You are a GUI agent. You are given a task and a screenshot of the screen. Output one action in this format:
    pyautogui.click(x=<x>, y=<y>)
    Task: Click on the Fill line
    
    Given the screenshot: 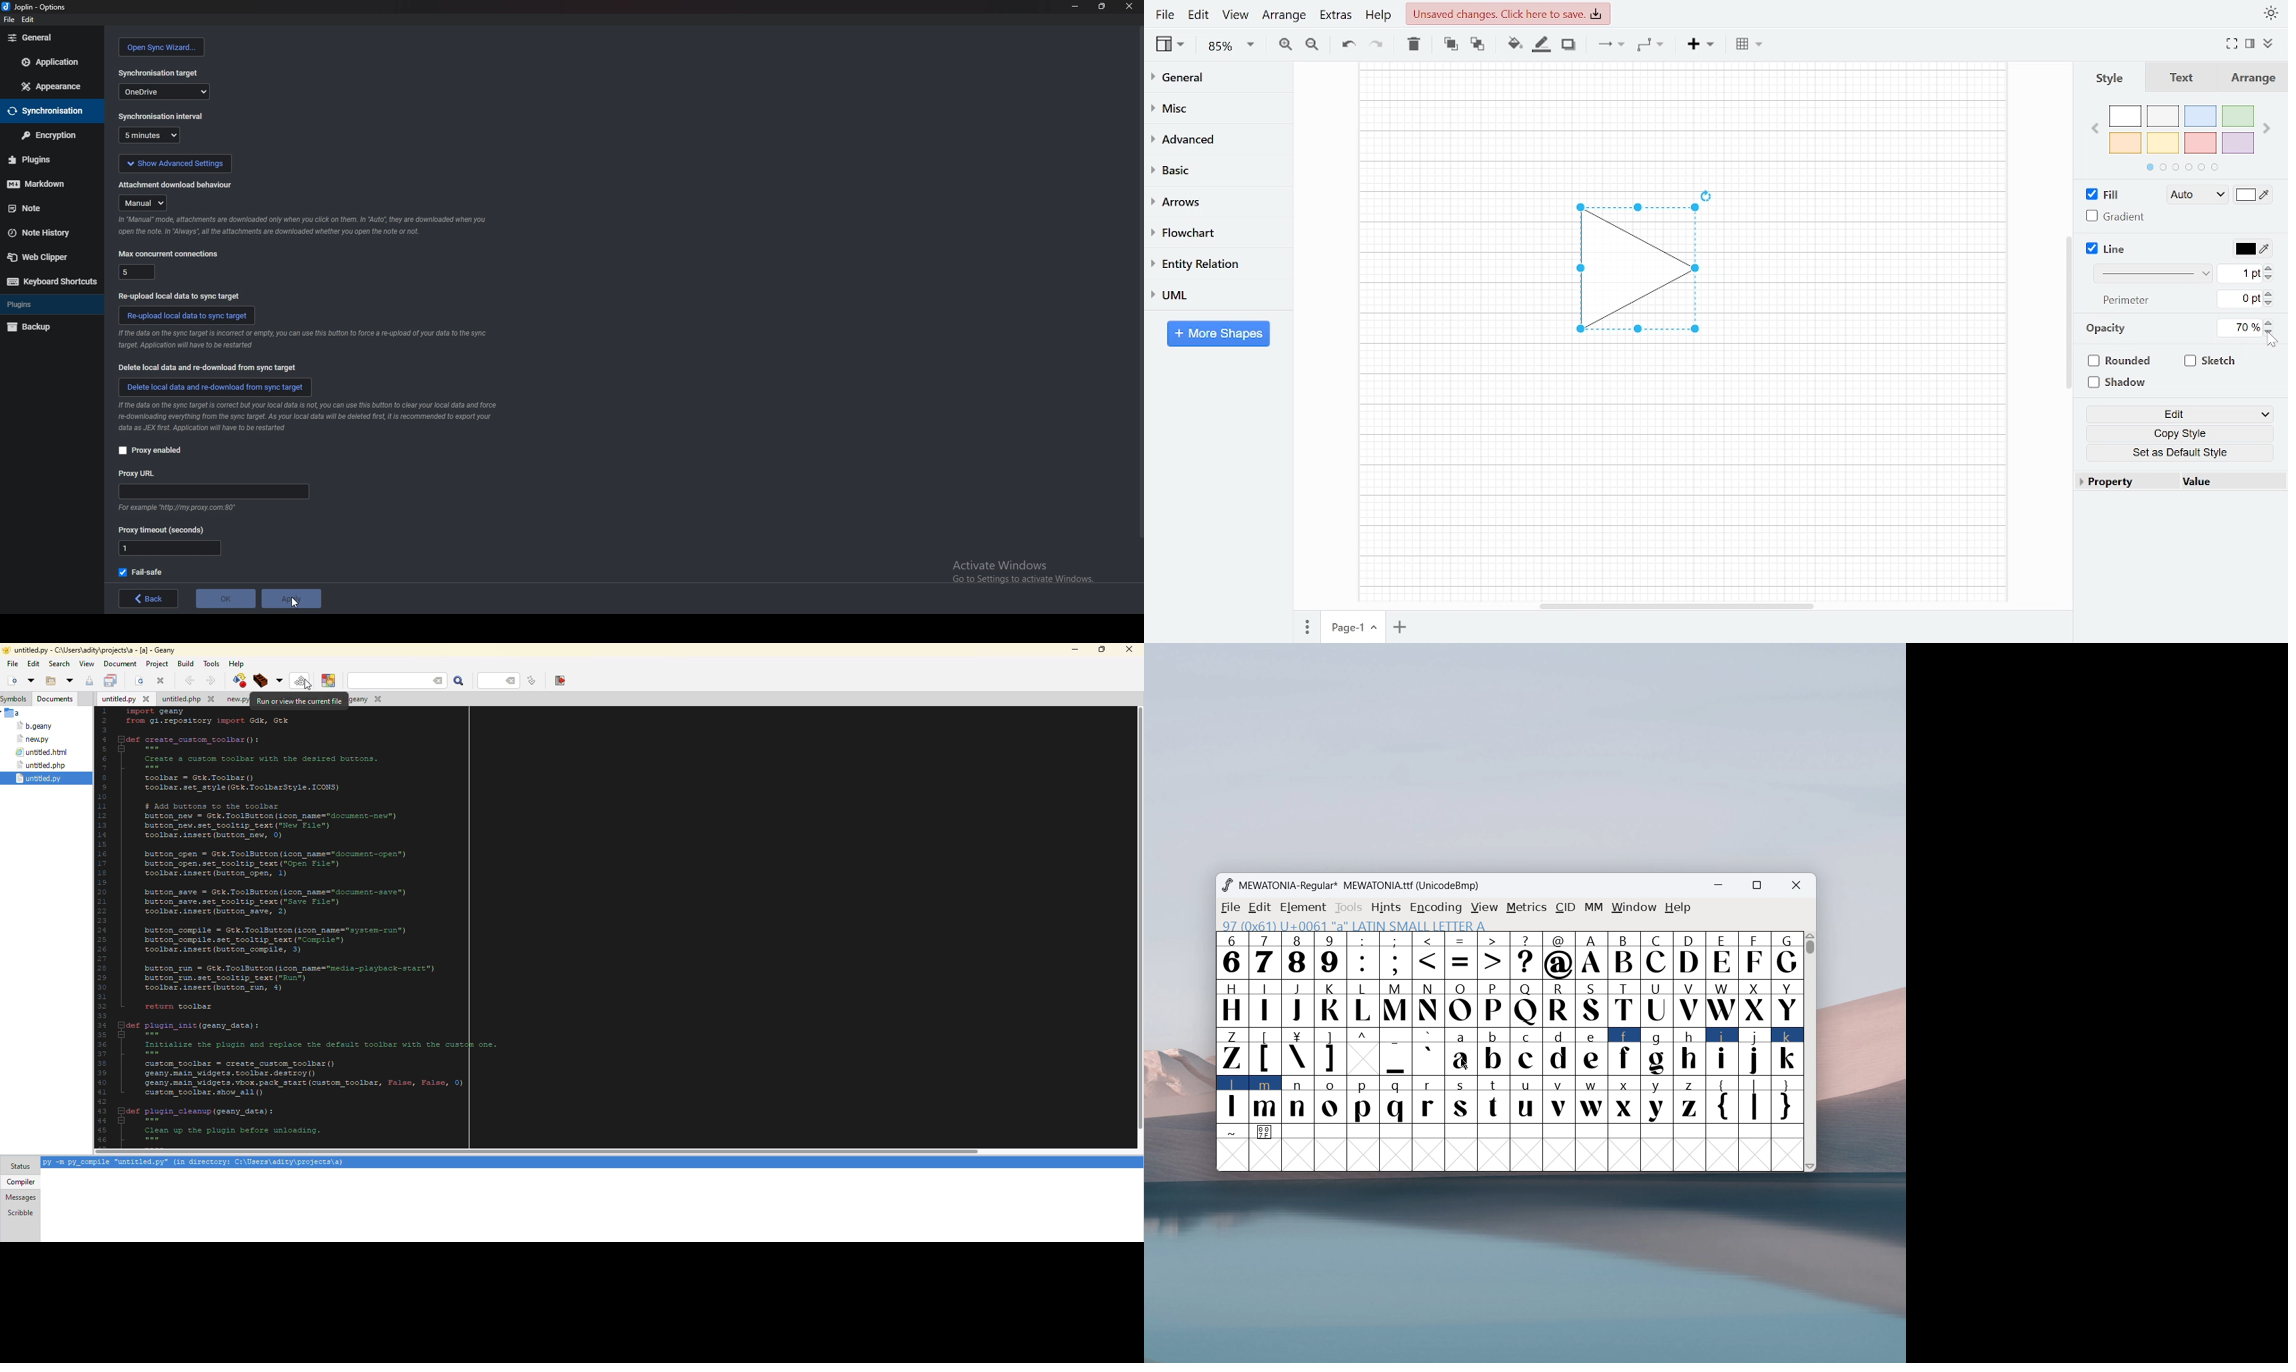 What is the action you would take?
    pyautogui.click(x=1541, y=45)
    